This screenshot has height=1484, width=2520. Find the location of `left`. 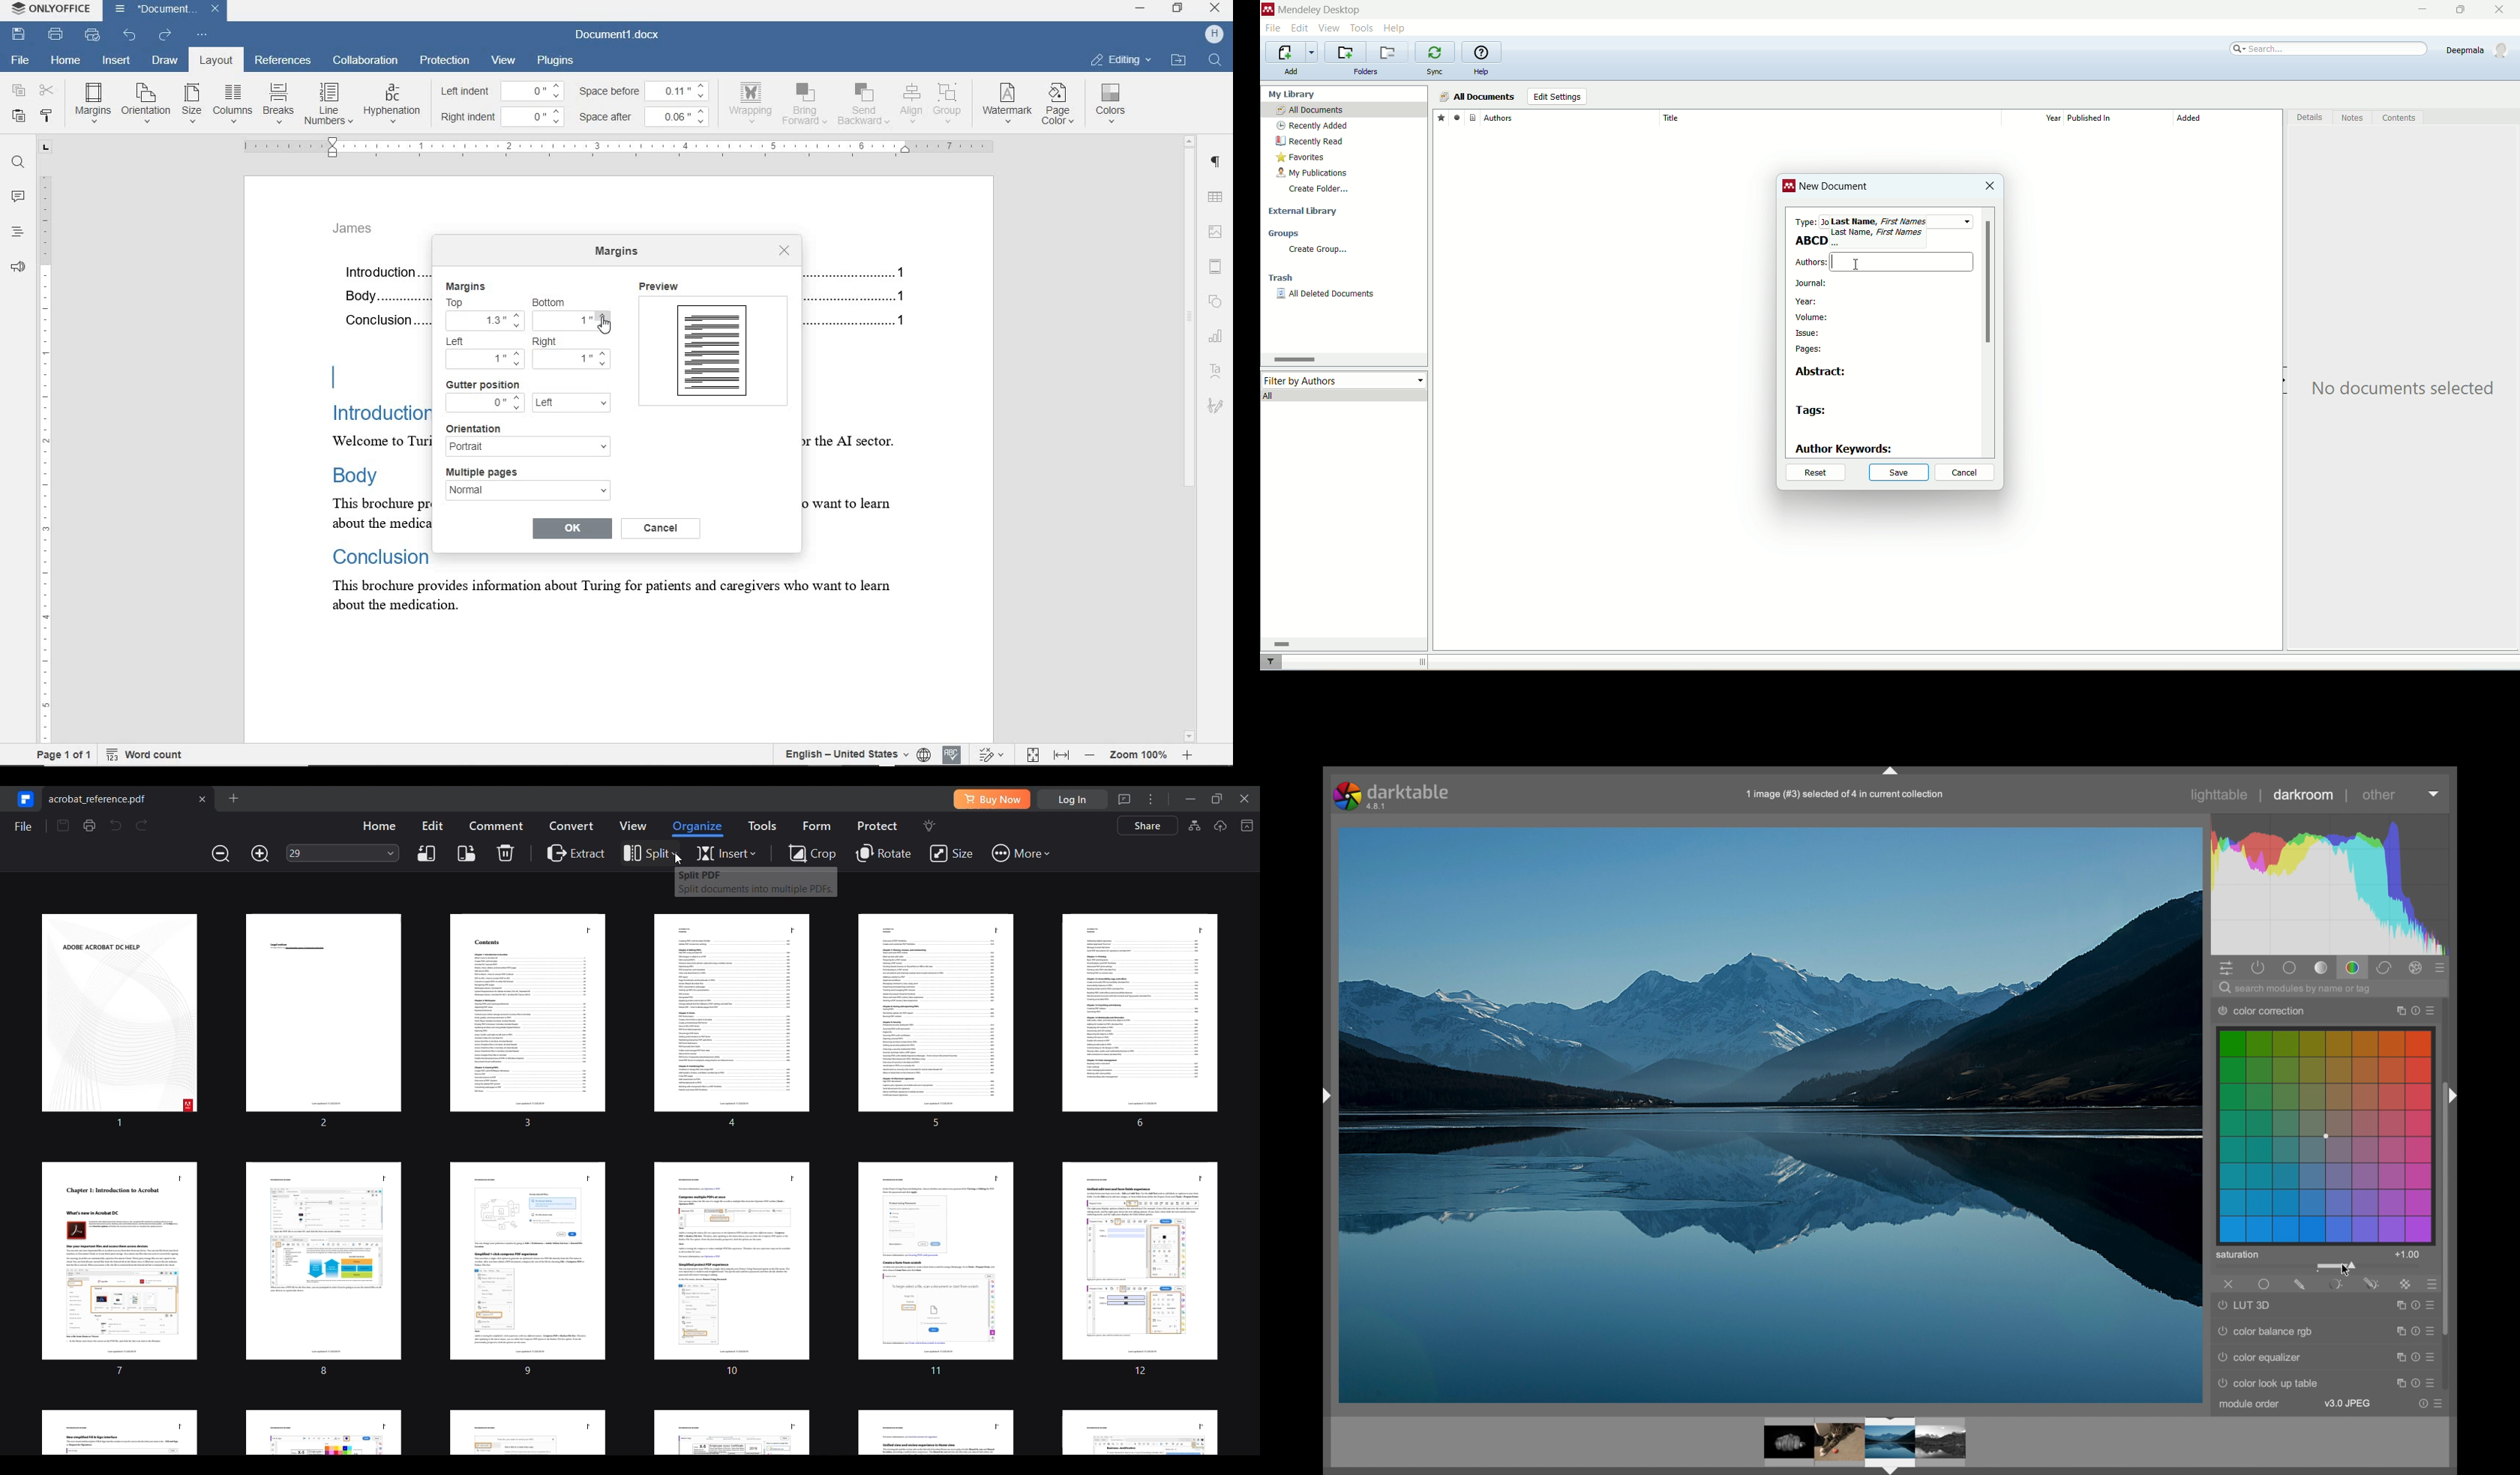

left is located at coordinates (571, 404).